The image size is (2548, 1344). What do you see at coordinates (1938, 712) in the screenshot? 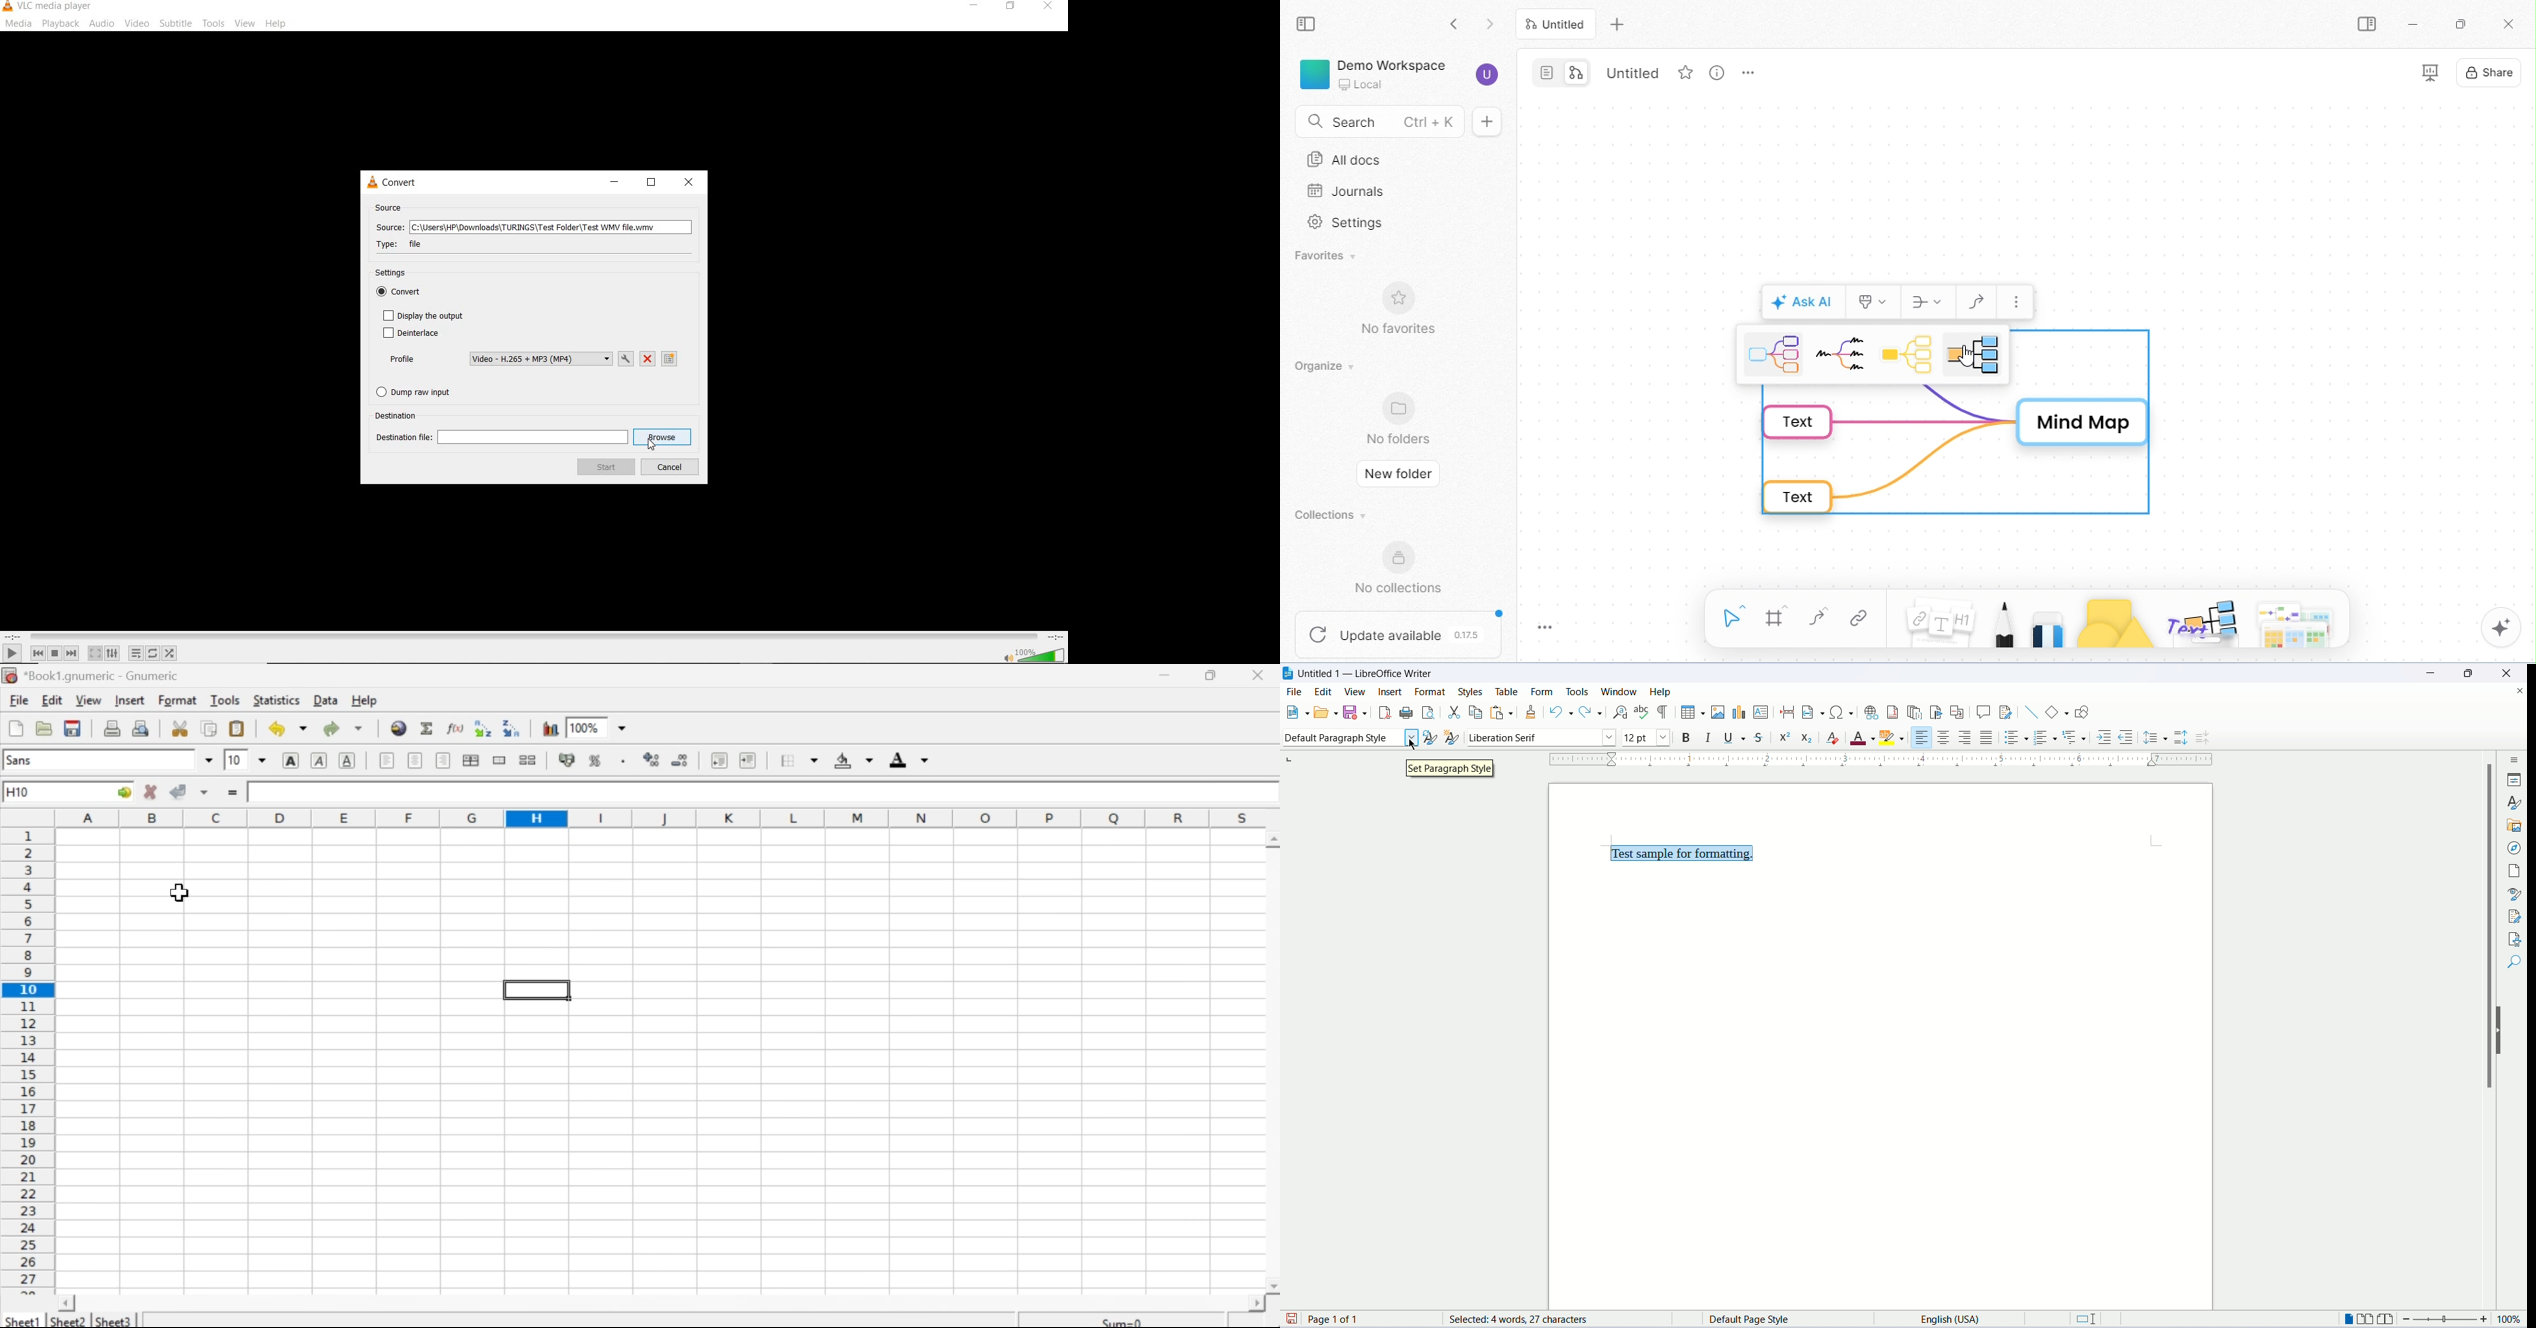
I see `insert bookmark` at bounding box center [1938, 712].